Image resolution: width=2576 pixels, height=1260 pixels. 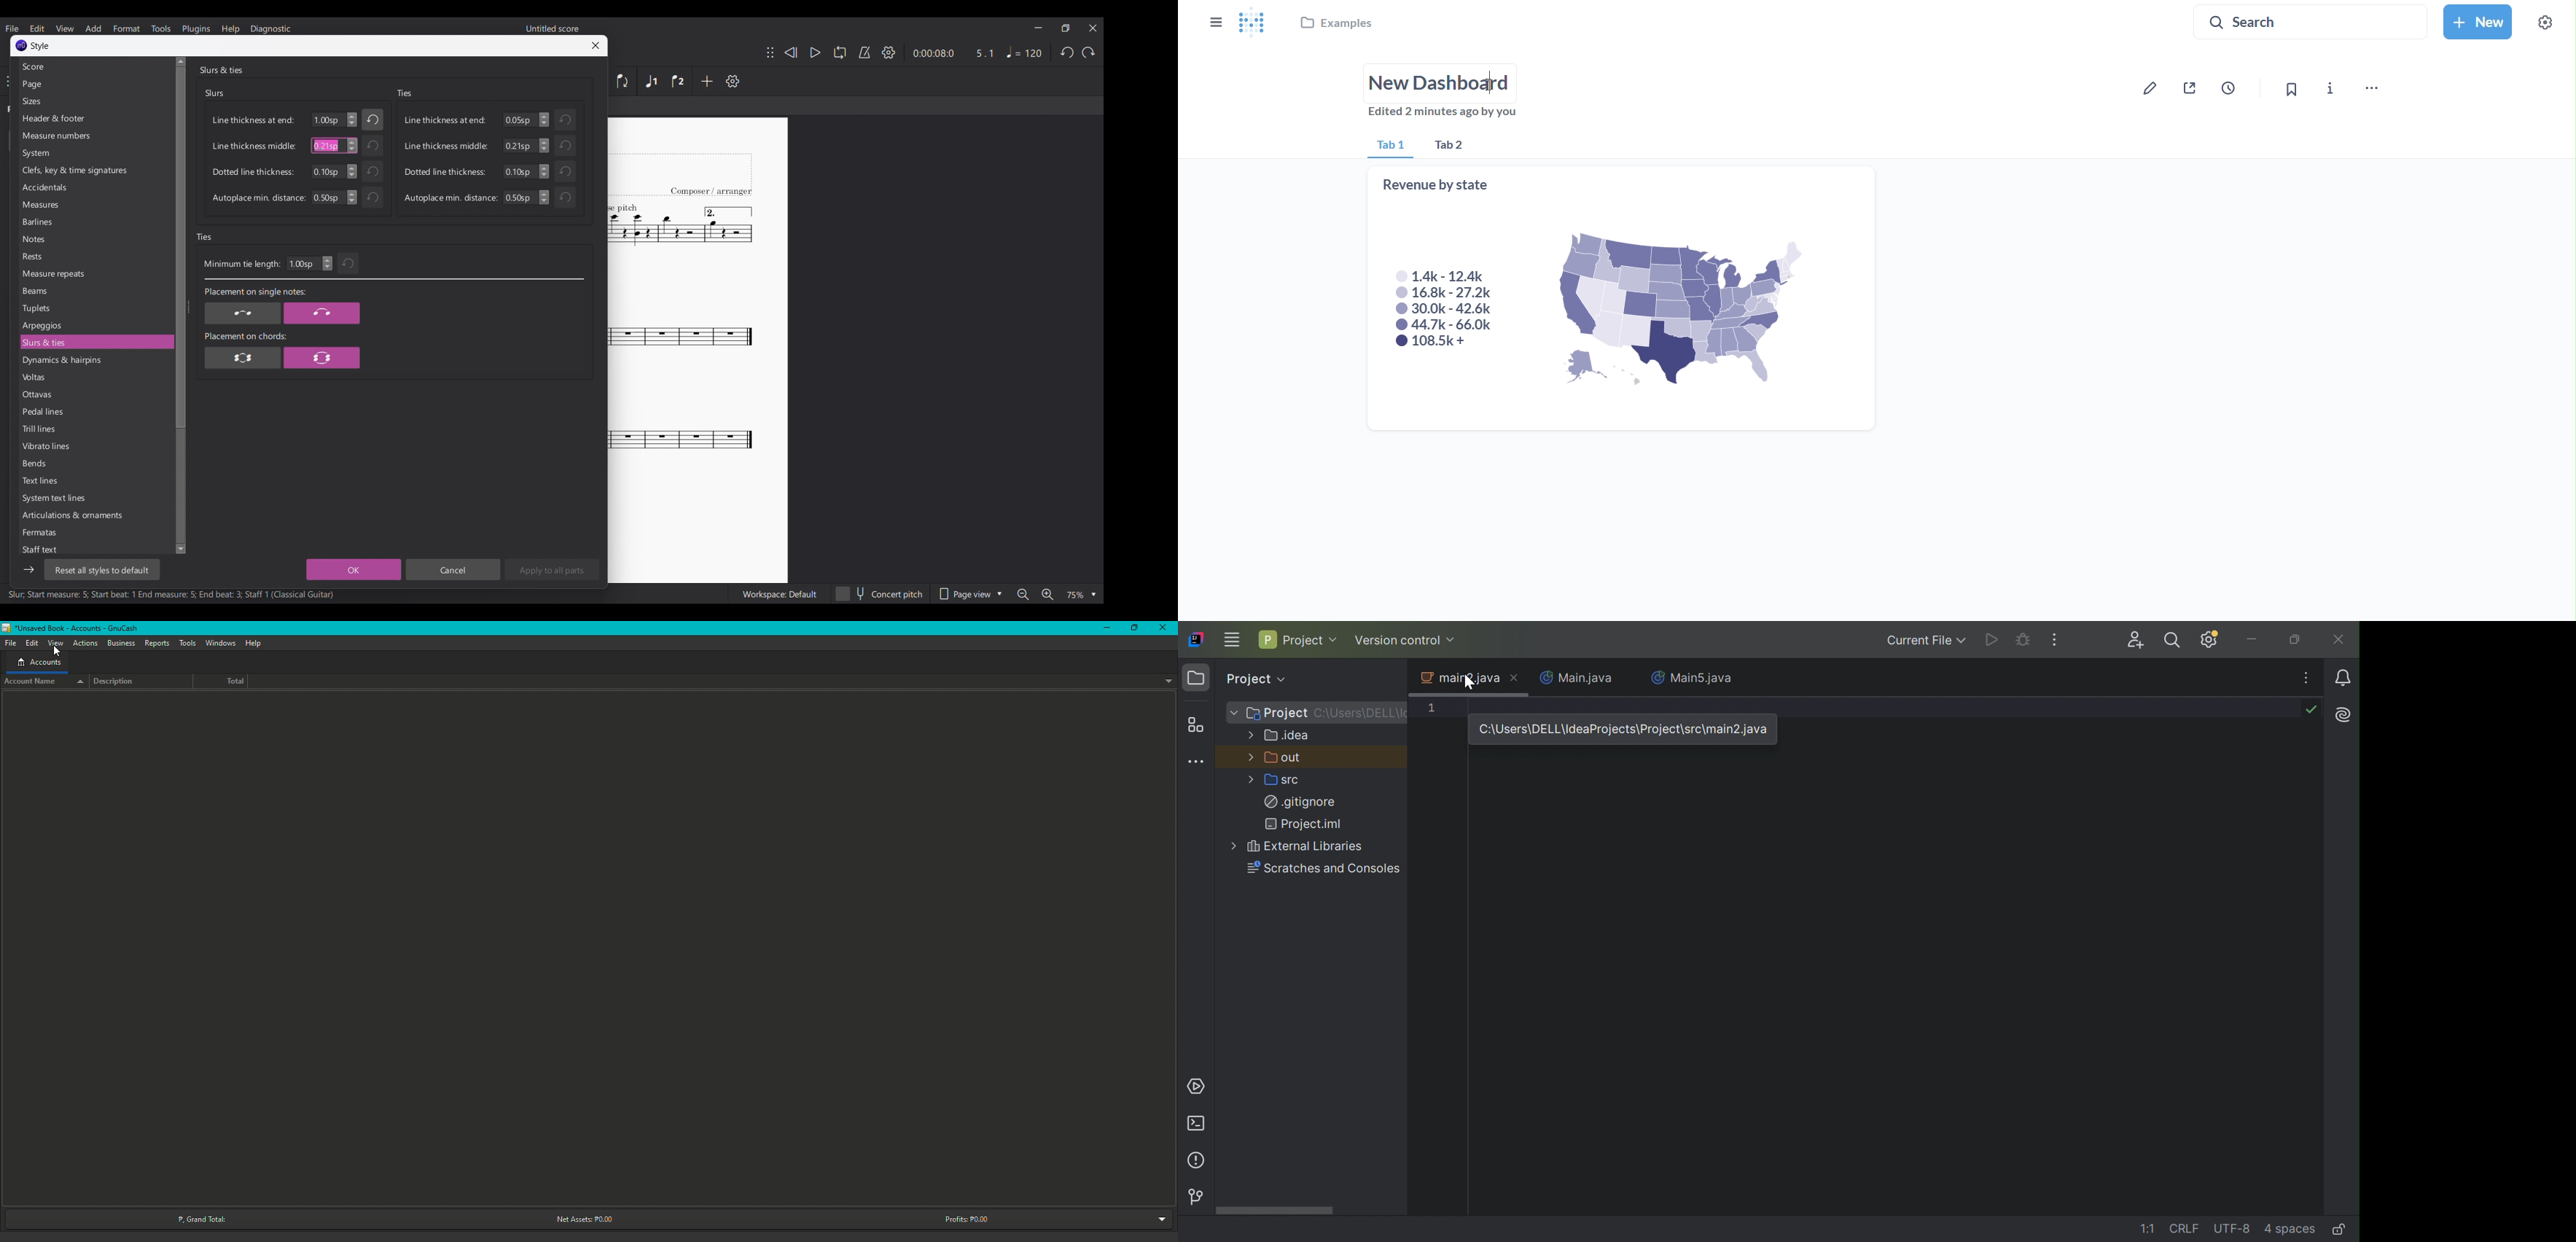 What do you see at coordinates (321, 144) in the screenshot?
I see `Cursor` at bounding box center [321, 144].